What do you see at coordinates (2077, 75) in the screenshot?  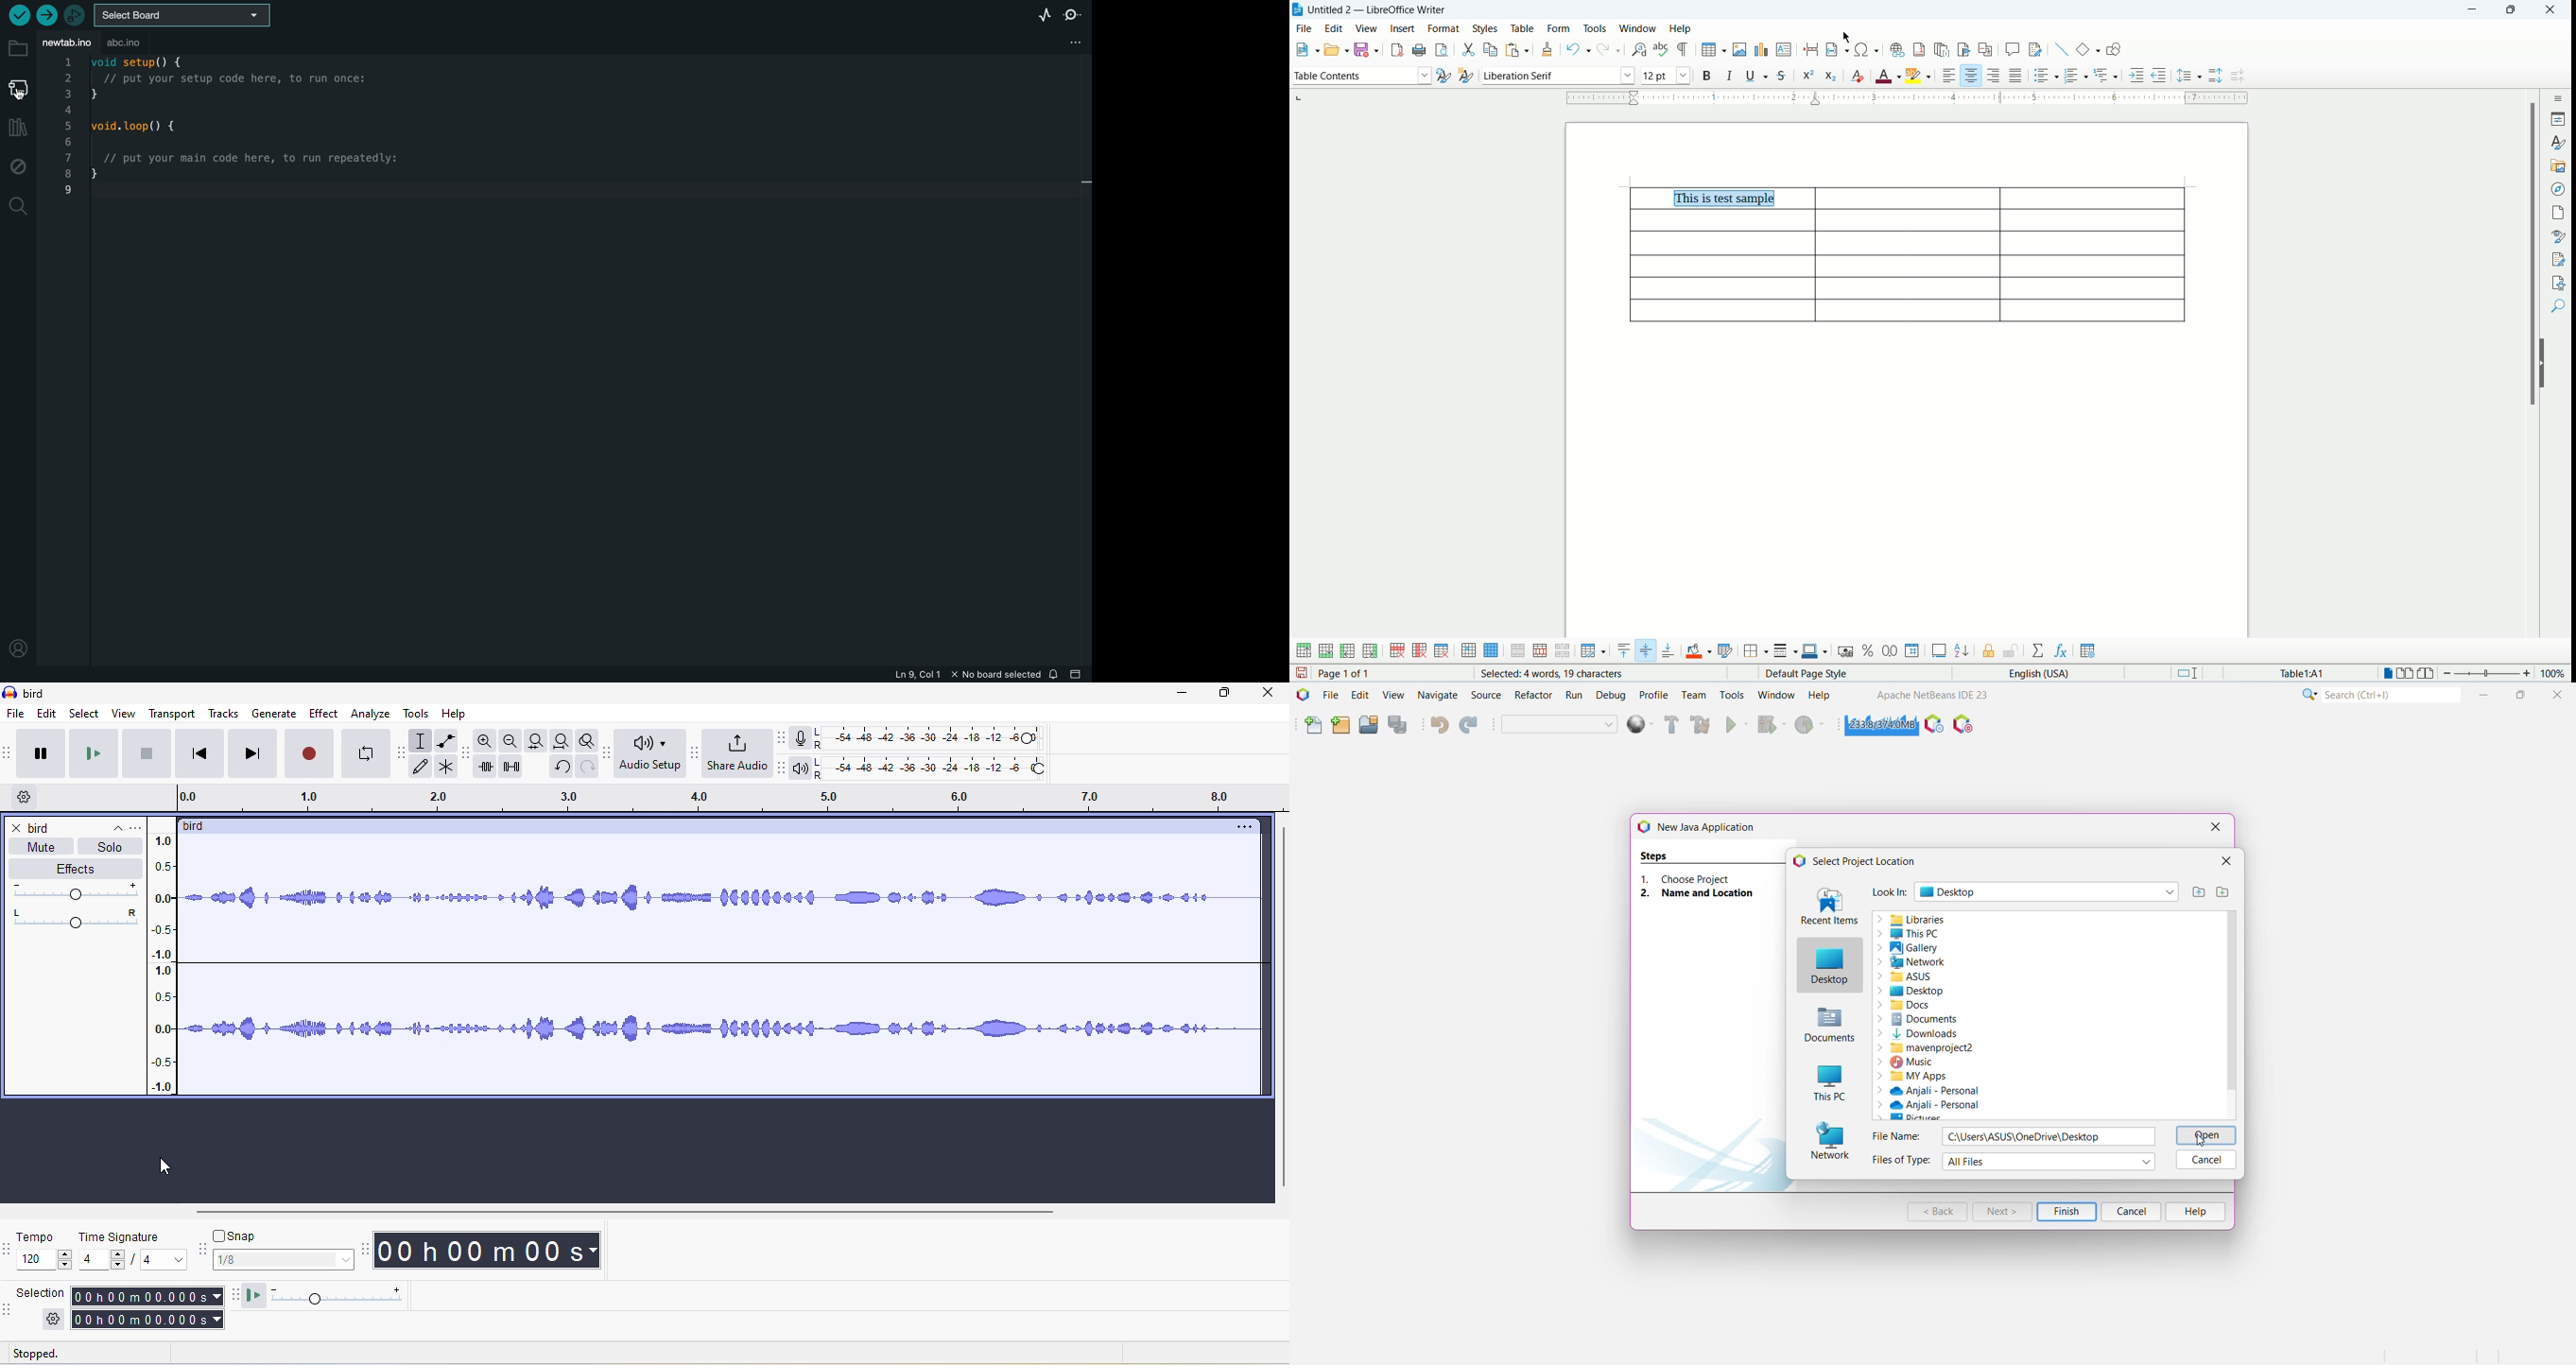 I see `ordered list` at bounding box center [2077, 75].